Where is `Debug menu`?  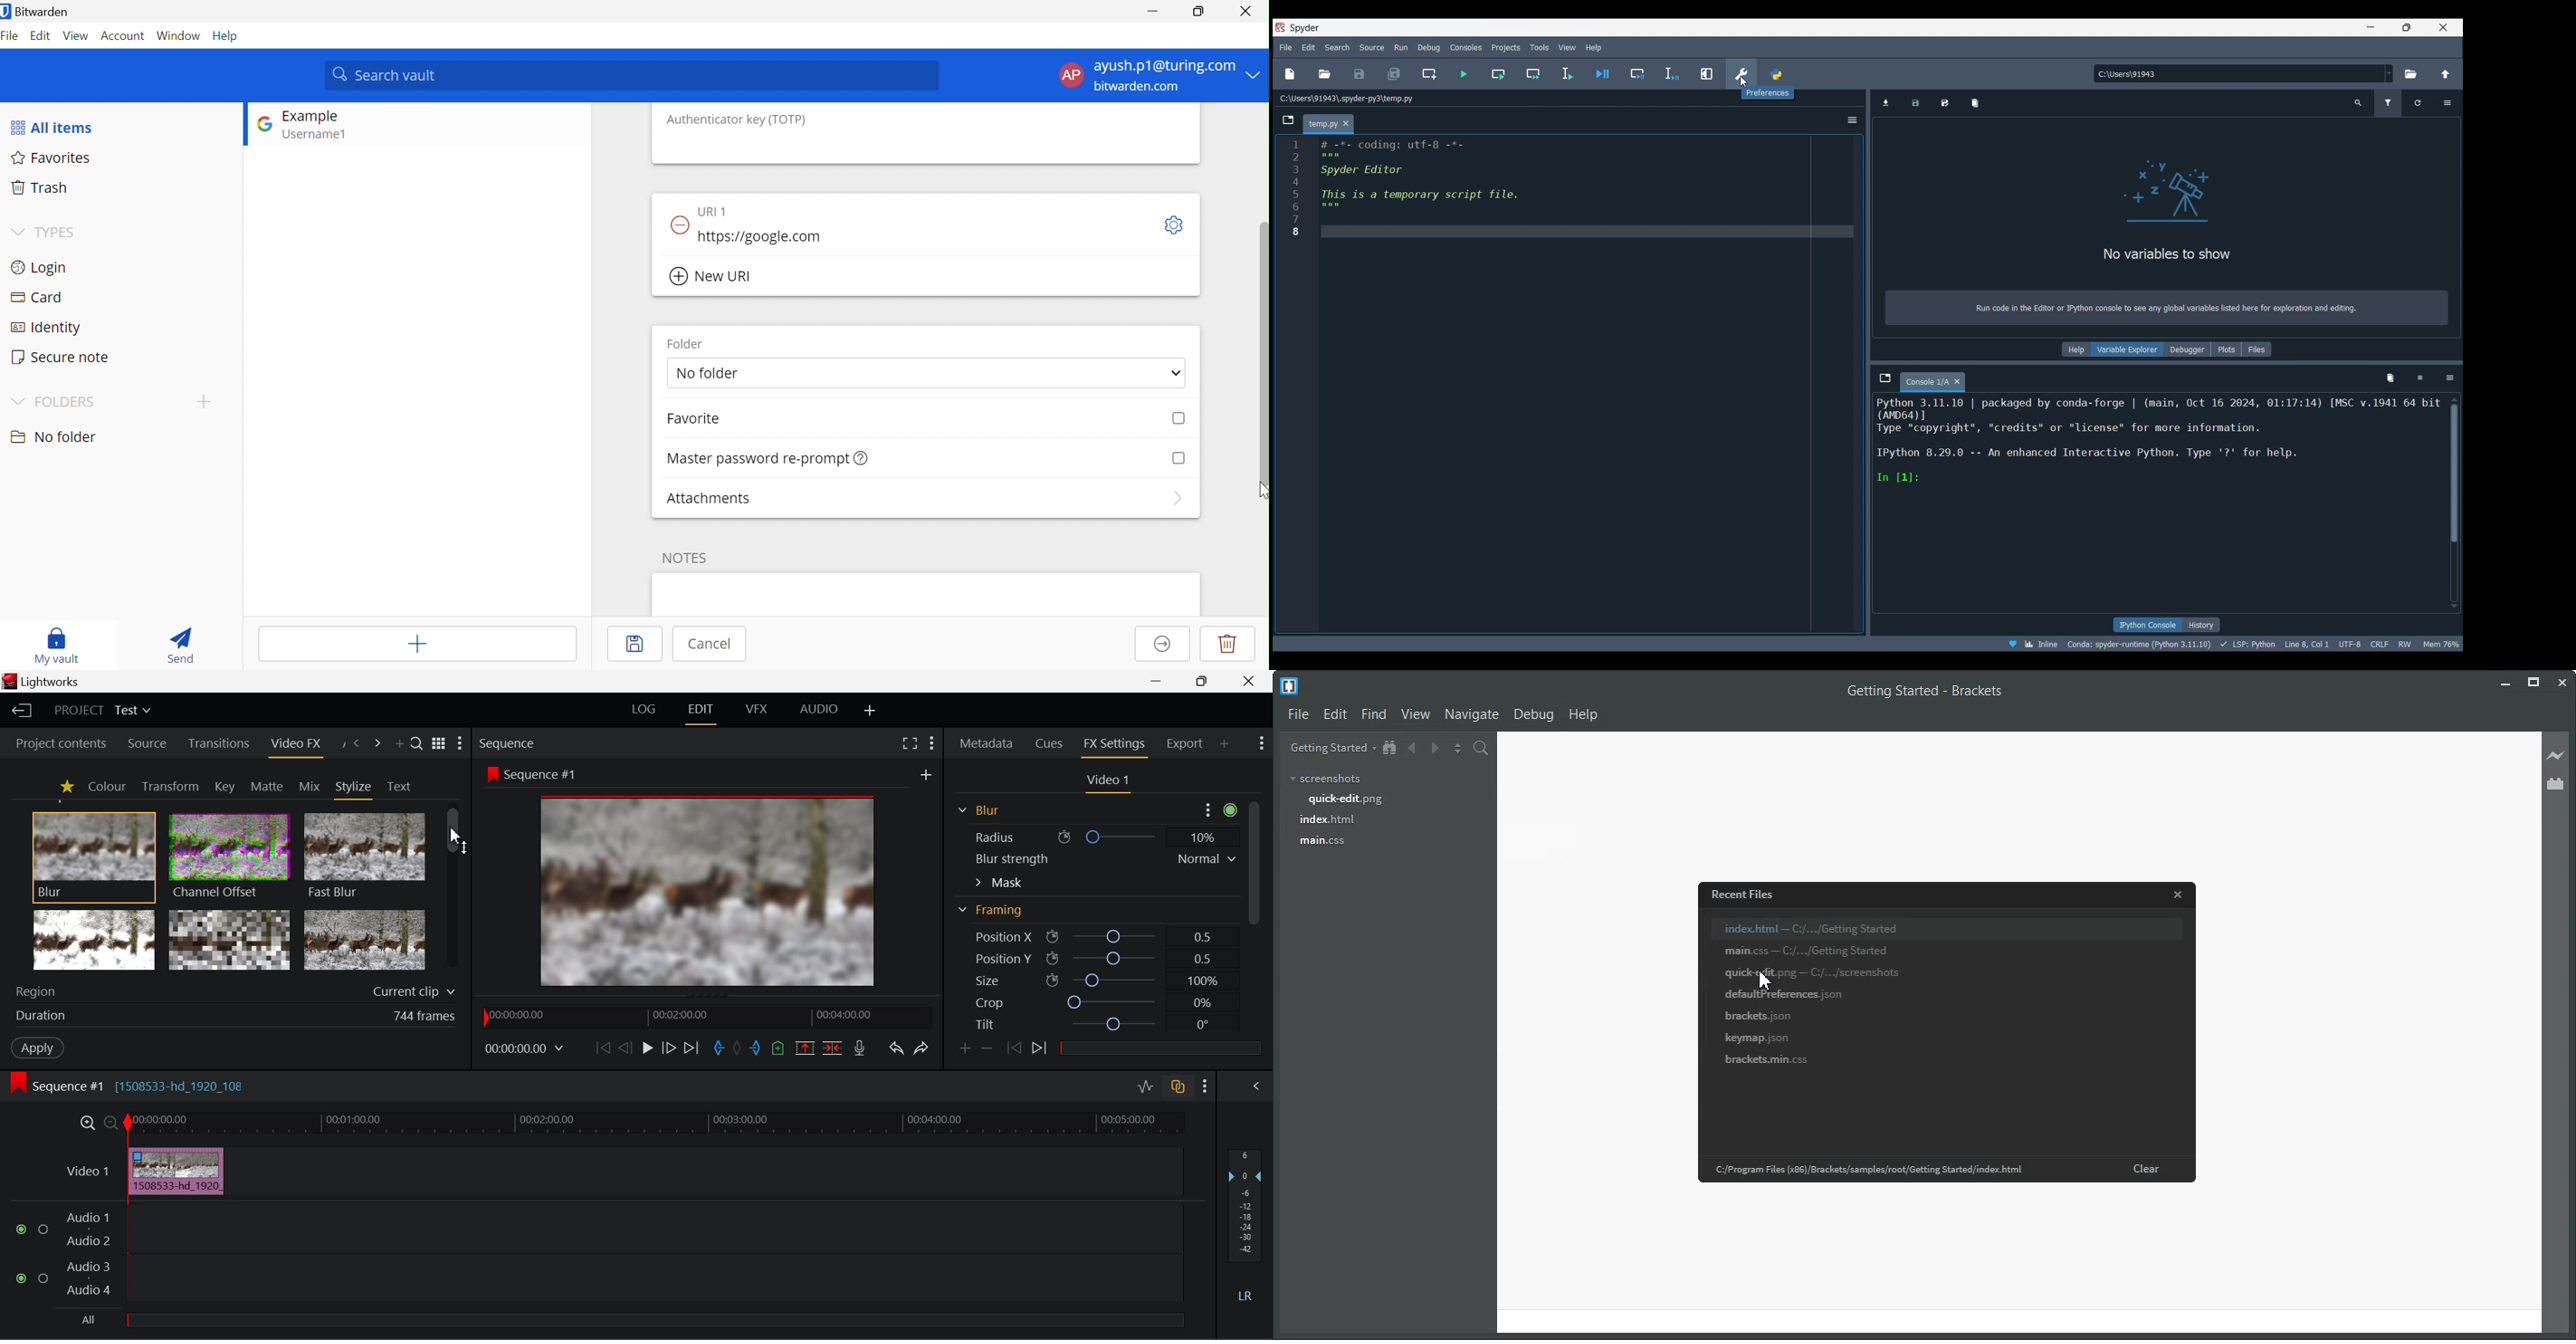 Debug menu is located at coordinates (1429, 47).